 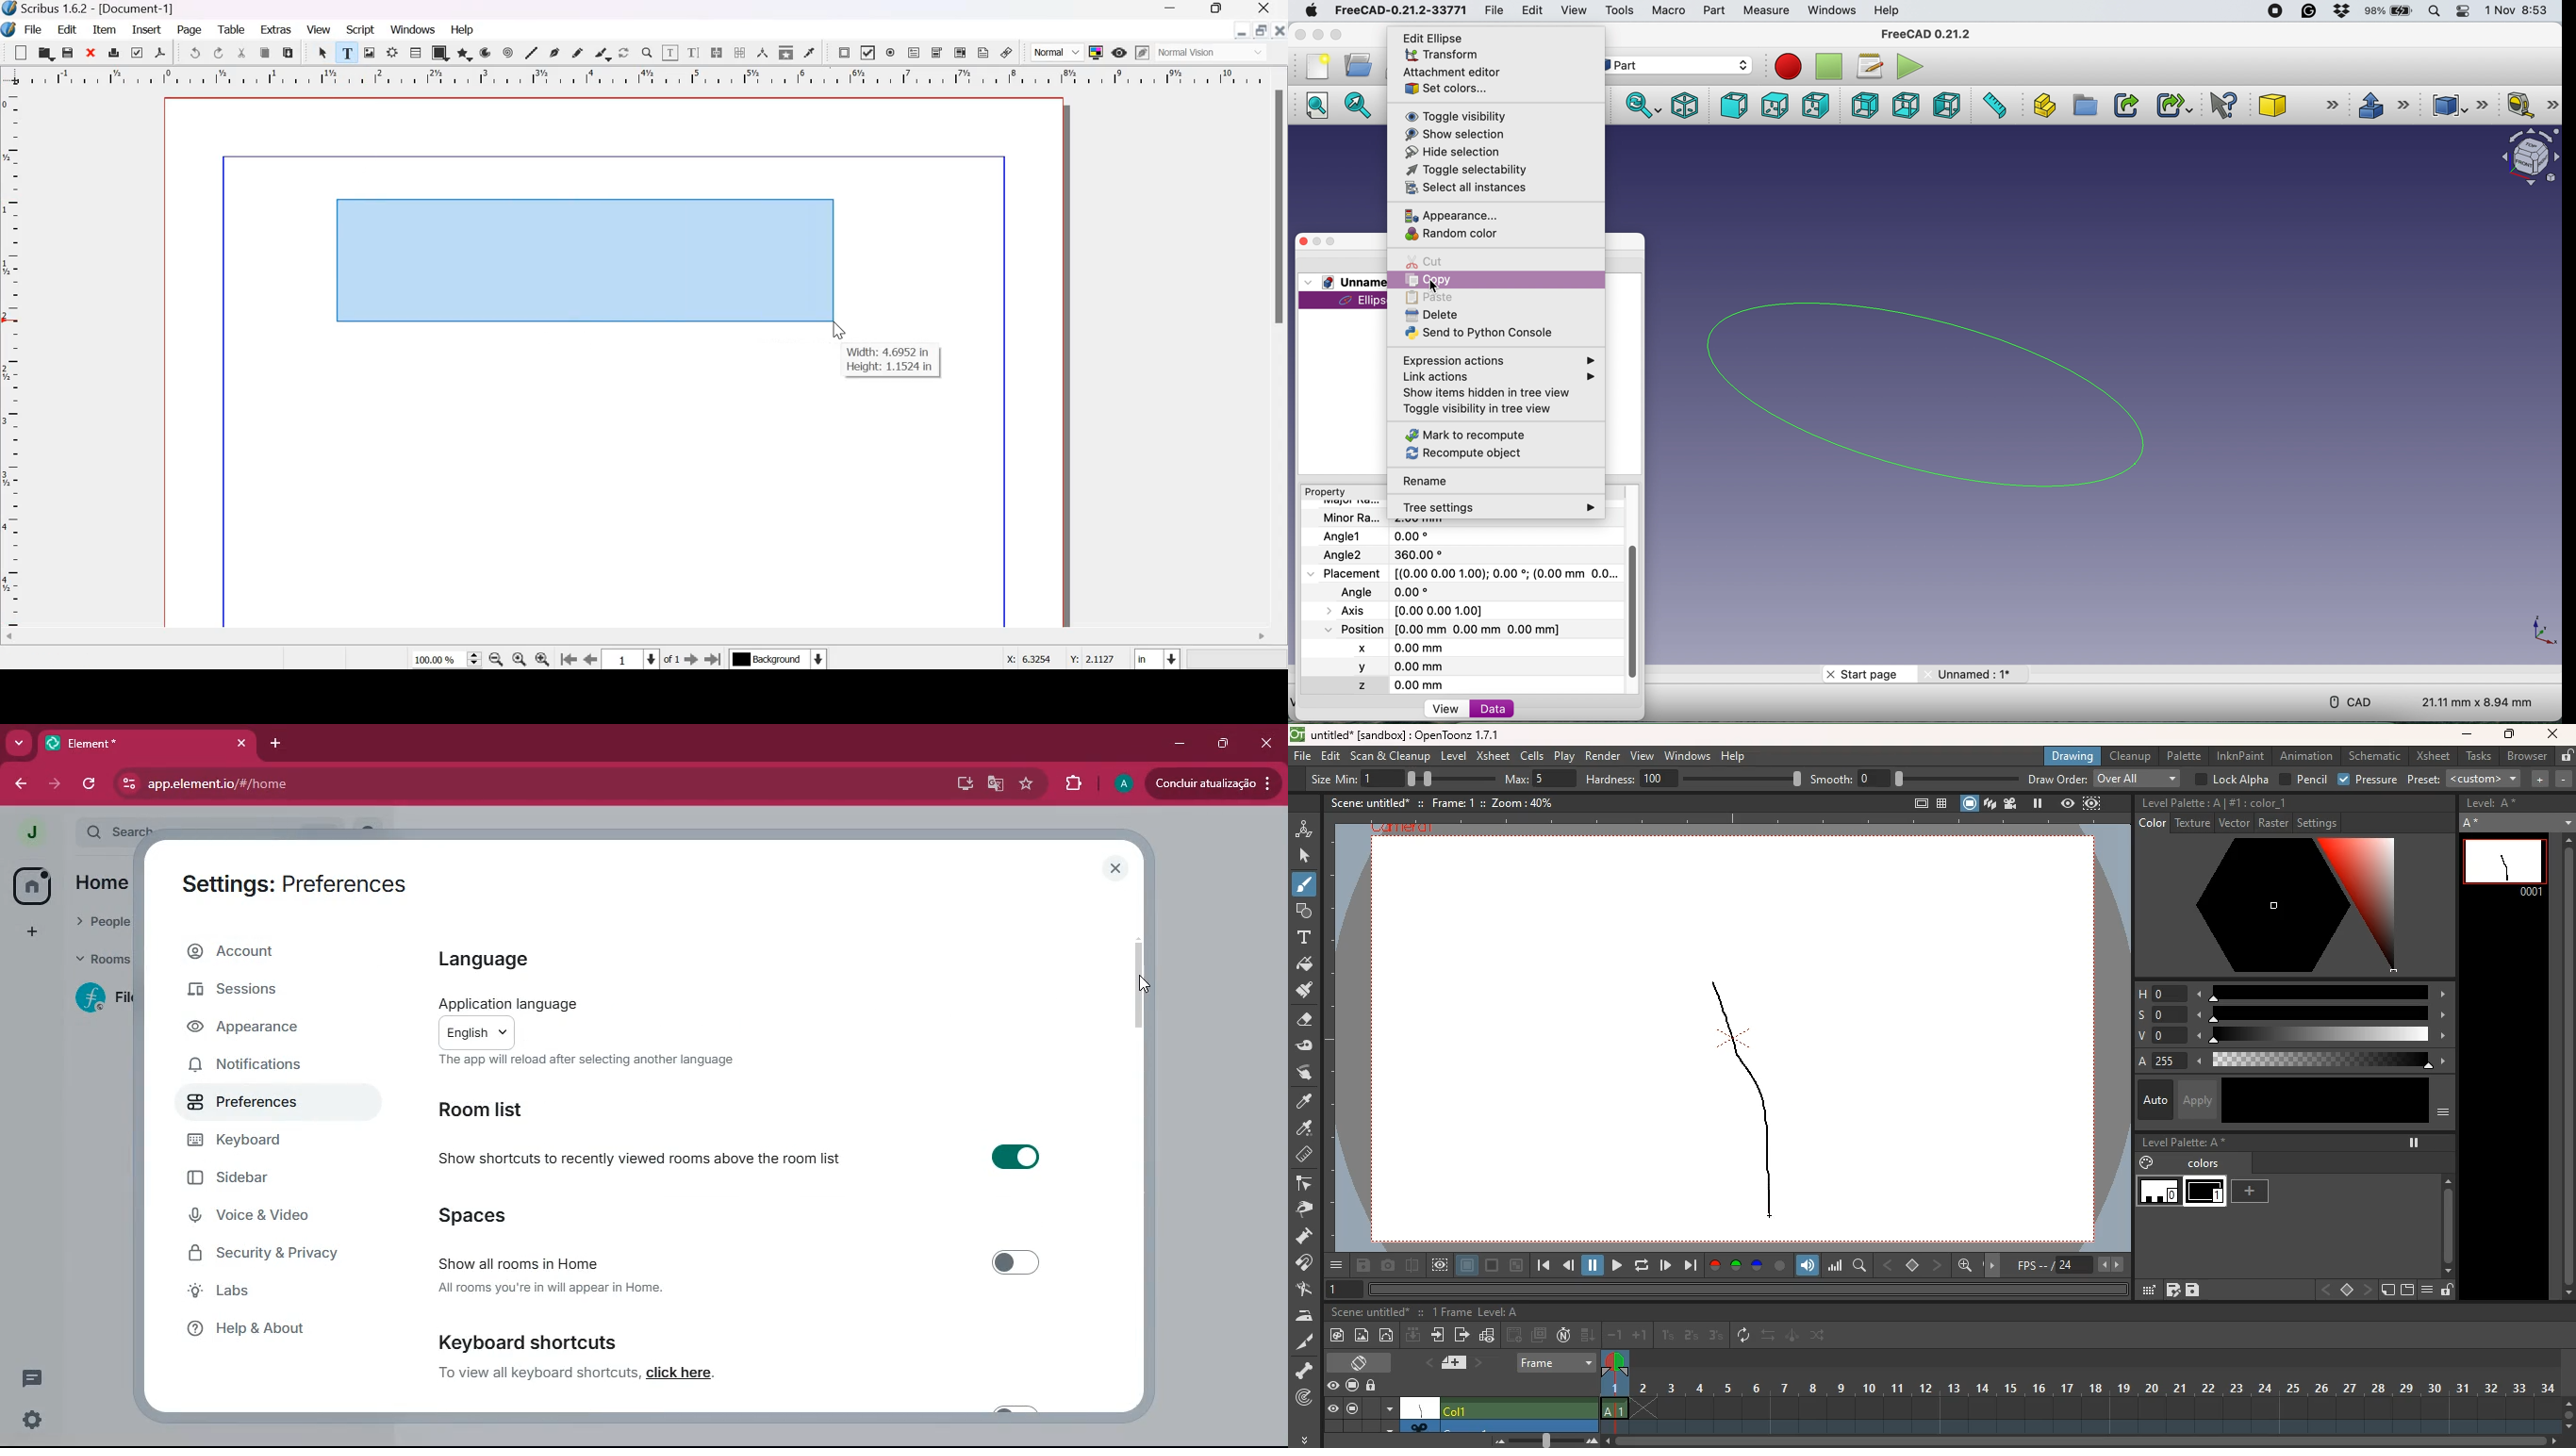 I want to click on view, so click(x=1573, y=9).